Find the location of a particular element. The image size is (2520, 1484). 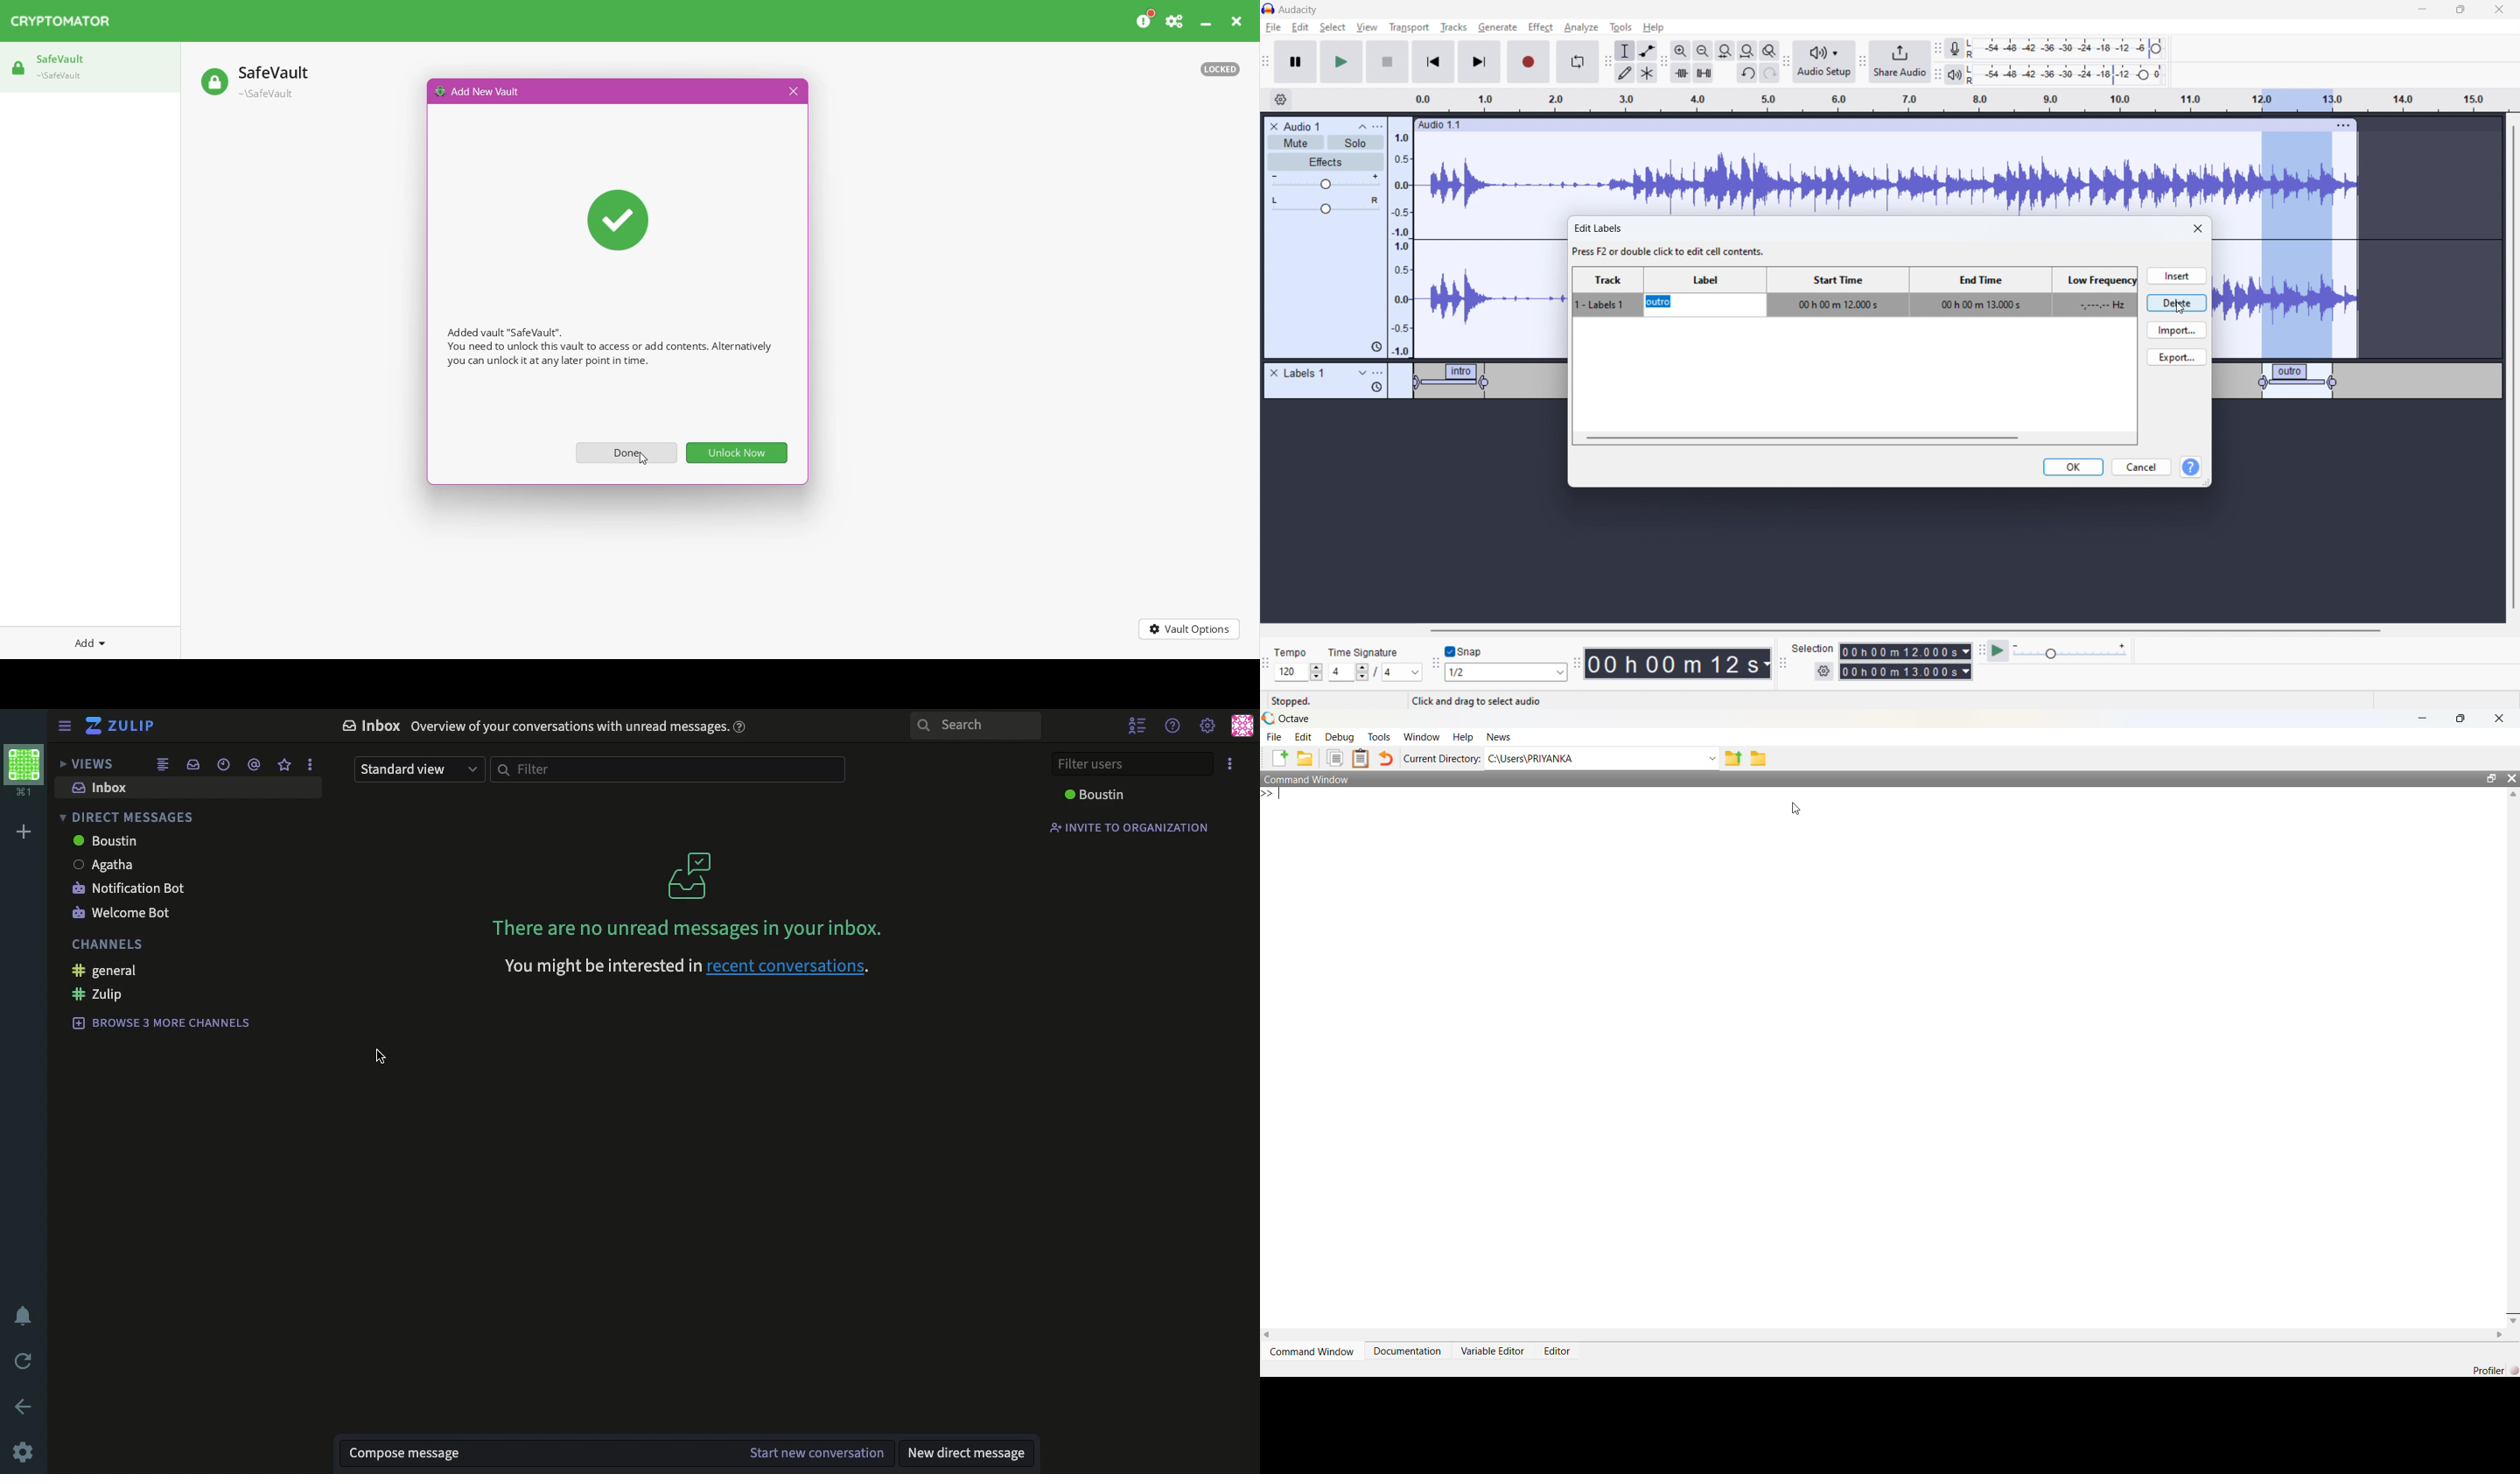

options is located at coordinates (310, 763).